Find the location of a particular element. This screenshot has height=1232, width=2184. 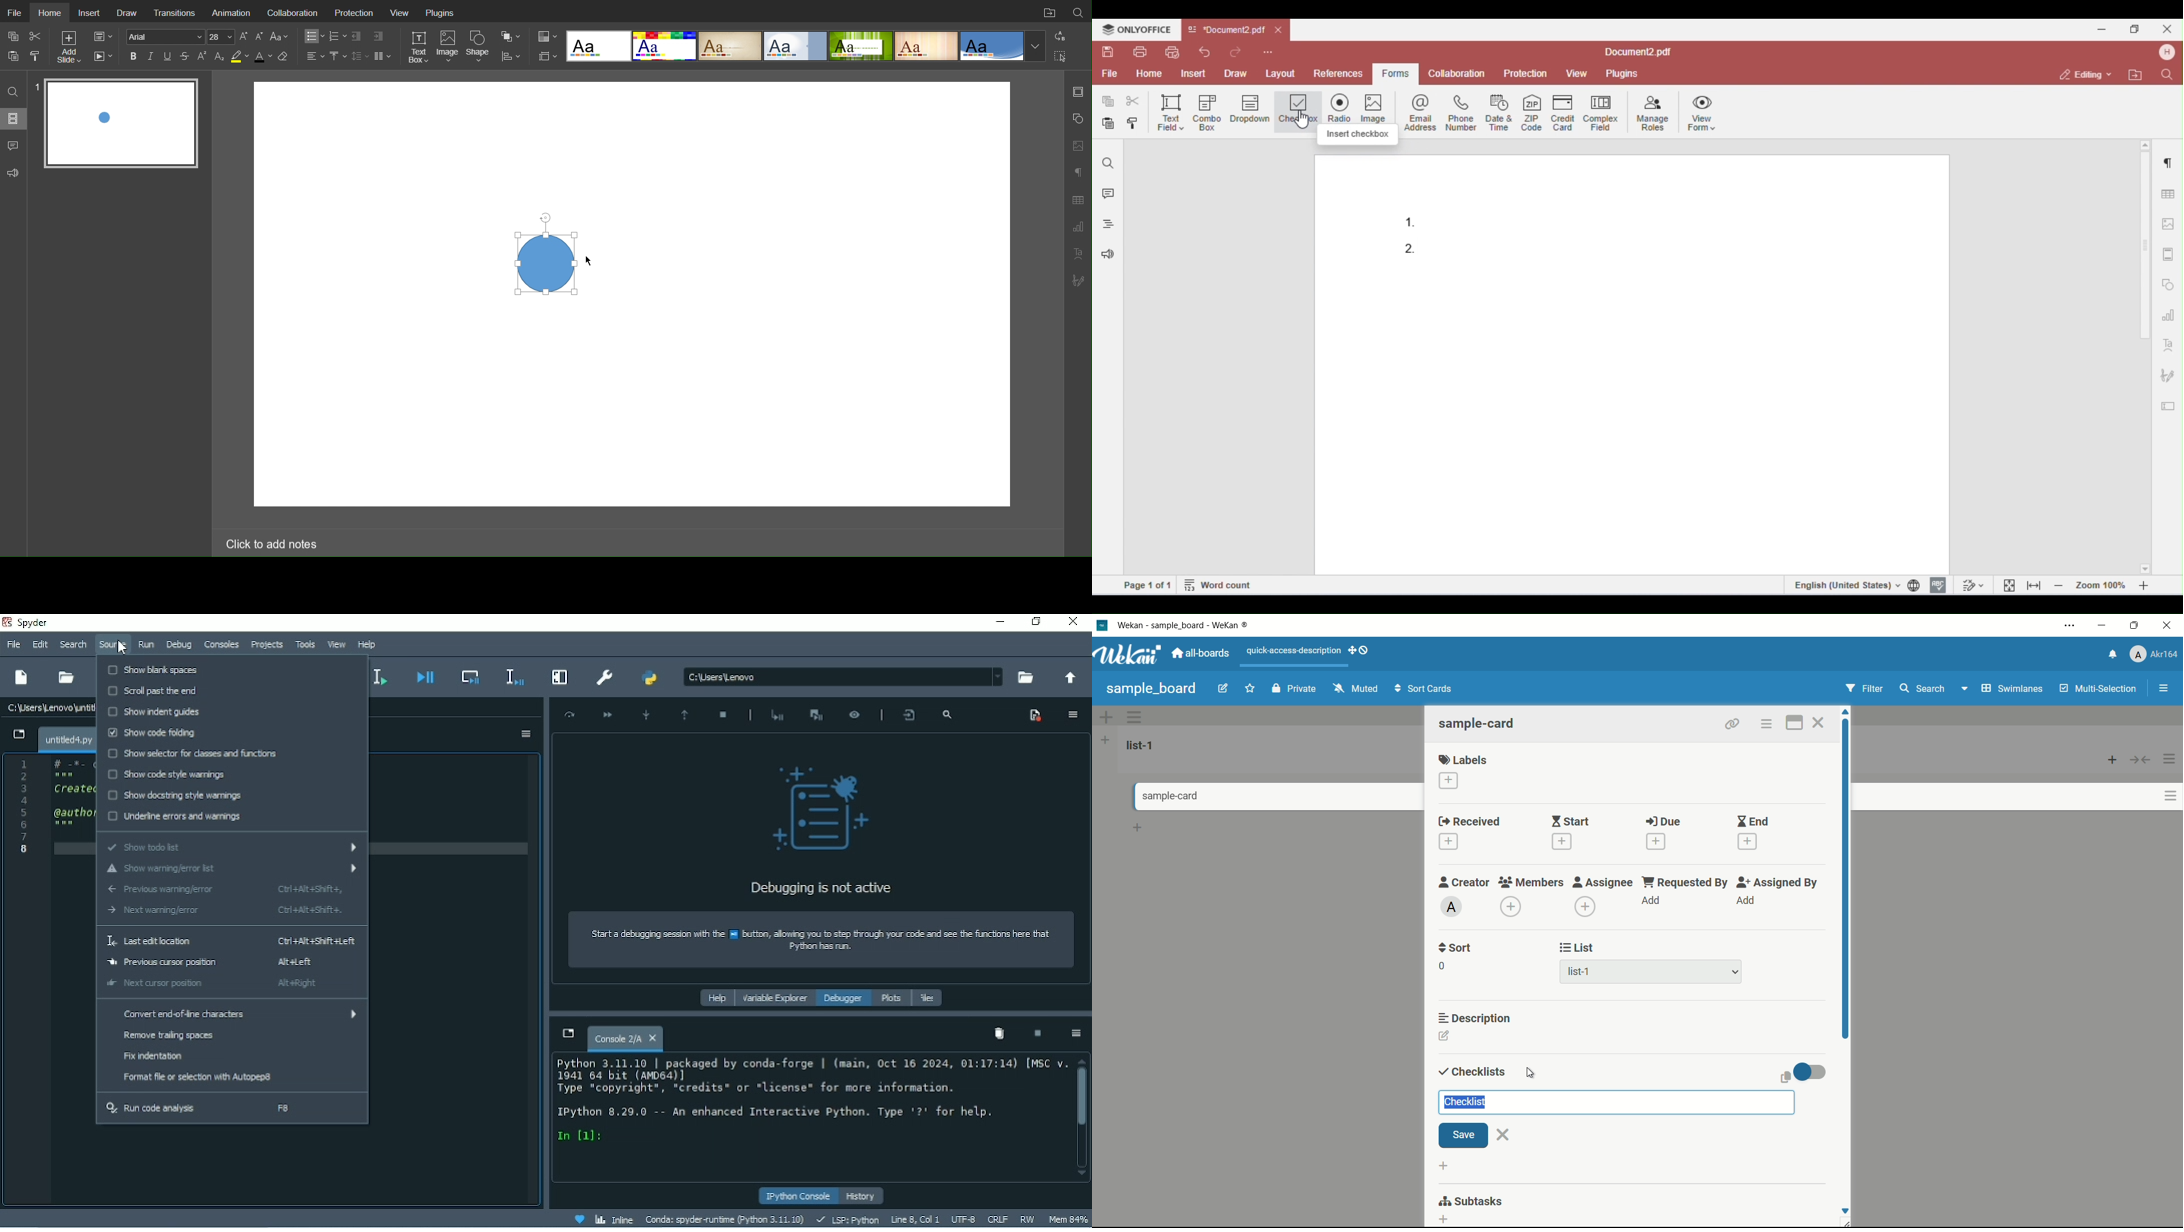

UTF is located at coordinates (963, 1219).